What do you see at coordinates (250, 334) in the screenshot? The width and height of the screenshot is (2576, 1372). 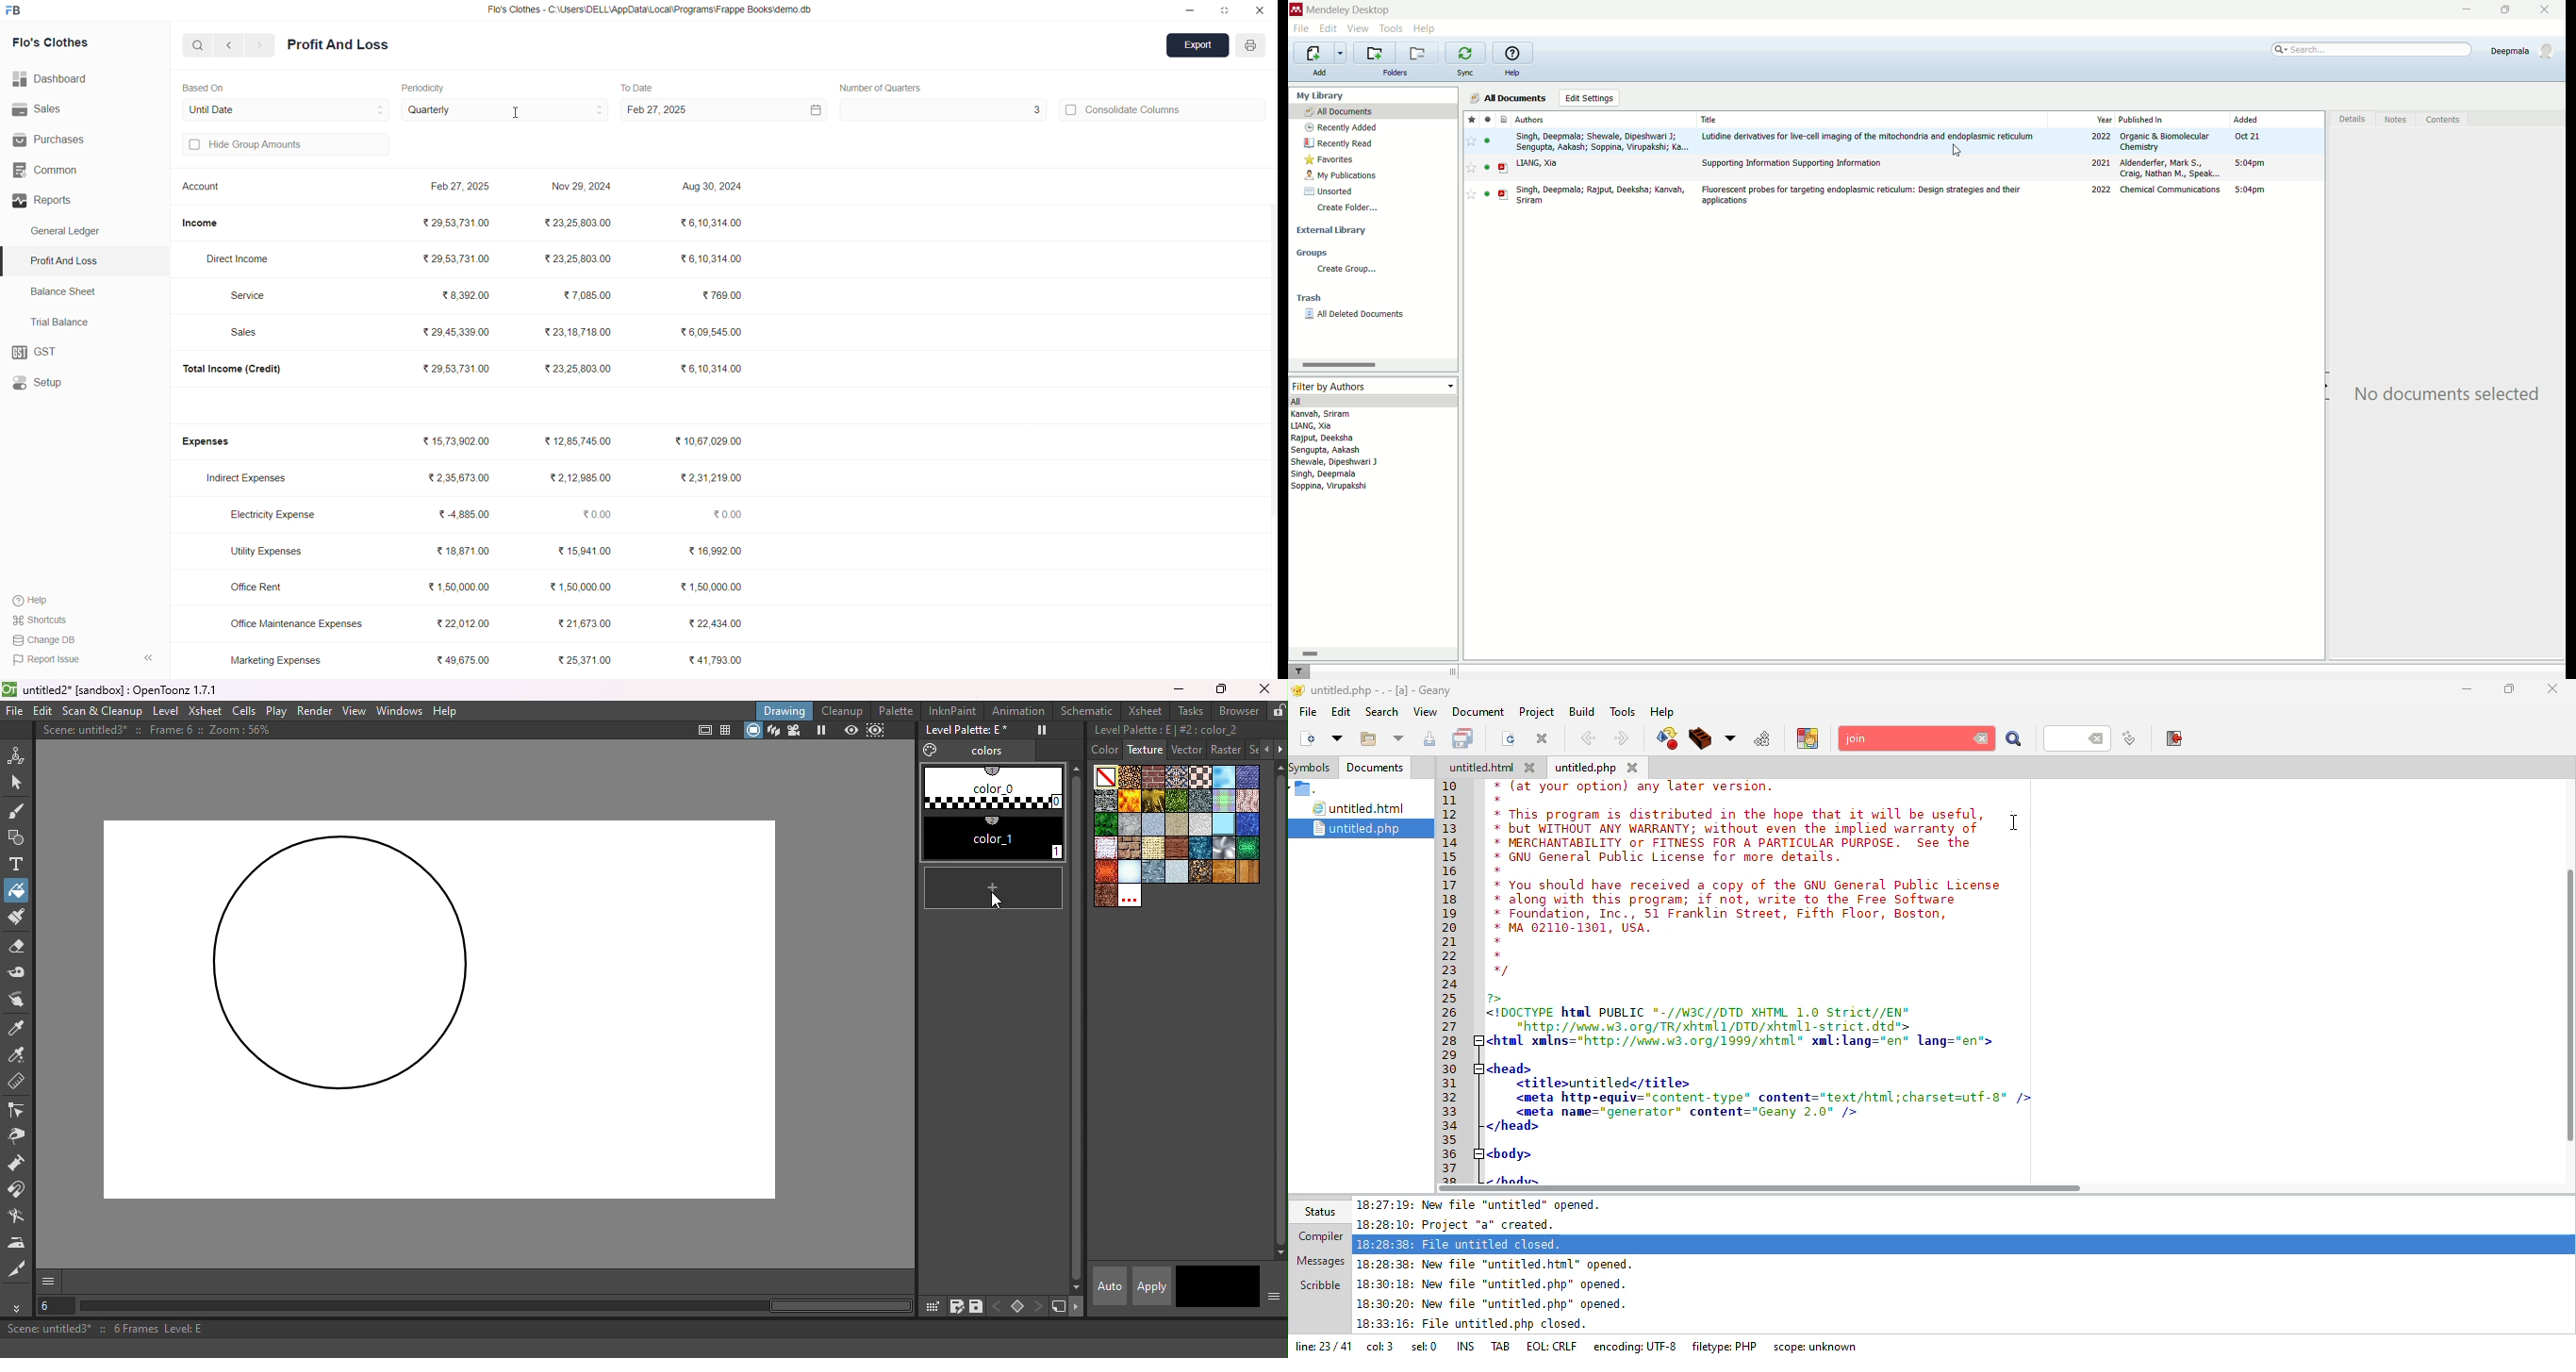 I see `Sales` at bounding box center [250, 334].